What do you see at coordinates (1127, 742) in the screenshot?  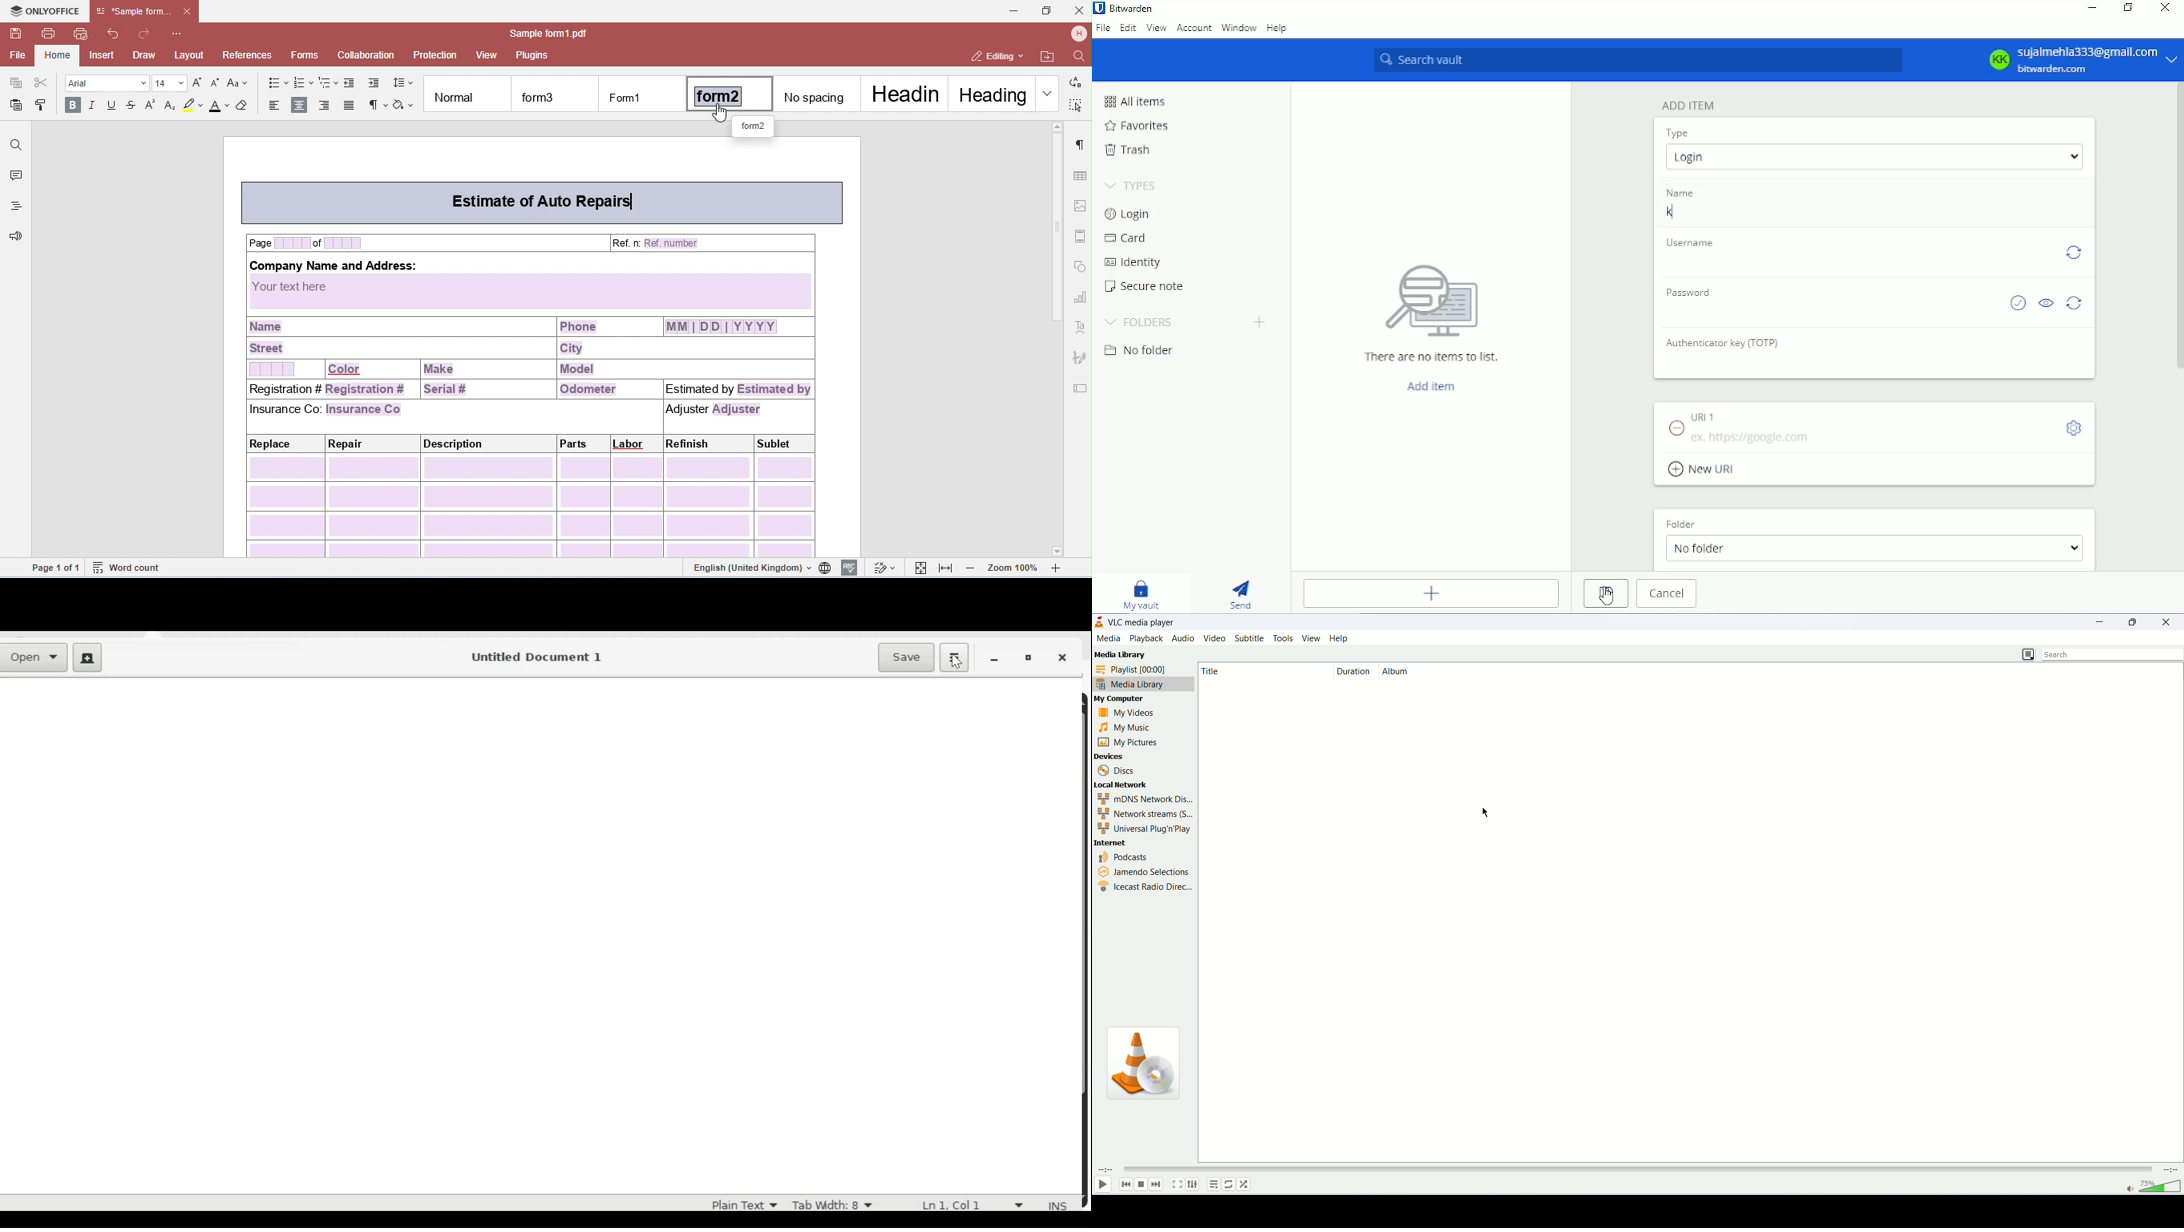 I see `my pictures` at bounding box center [1127, 742].